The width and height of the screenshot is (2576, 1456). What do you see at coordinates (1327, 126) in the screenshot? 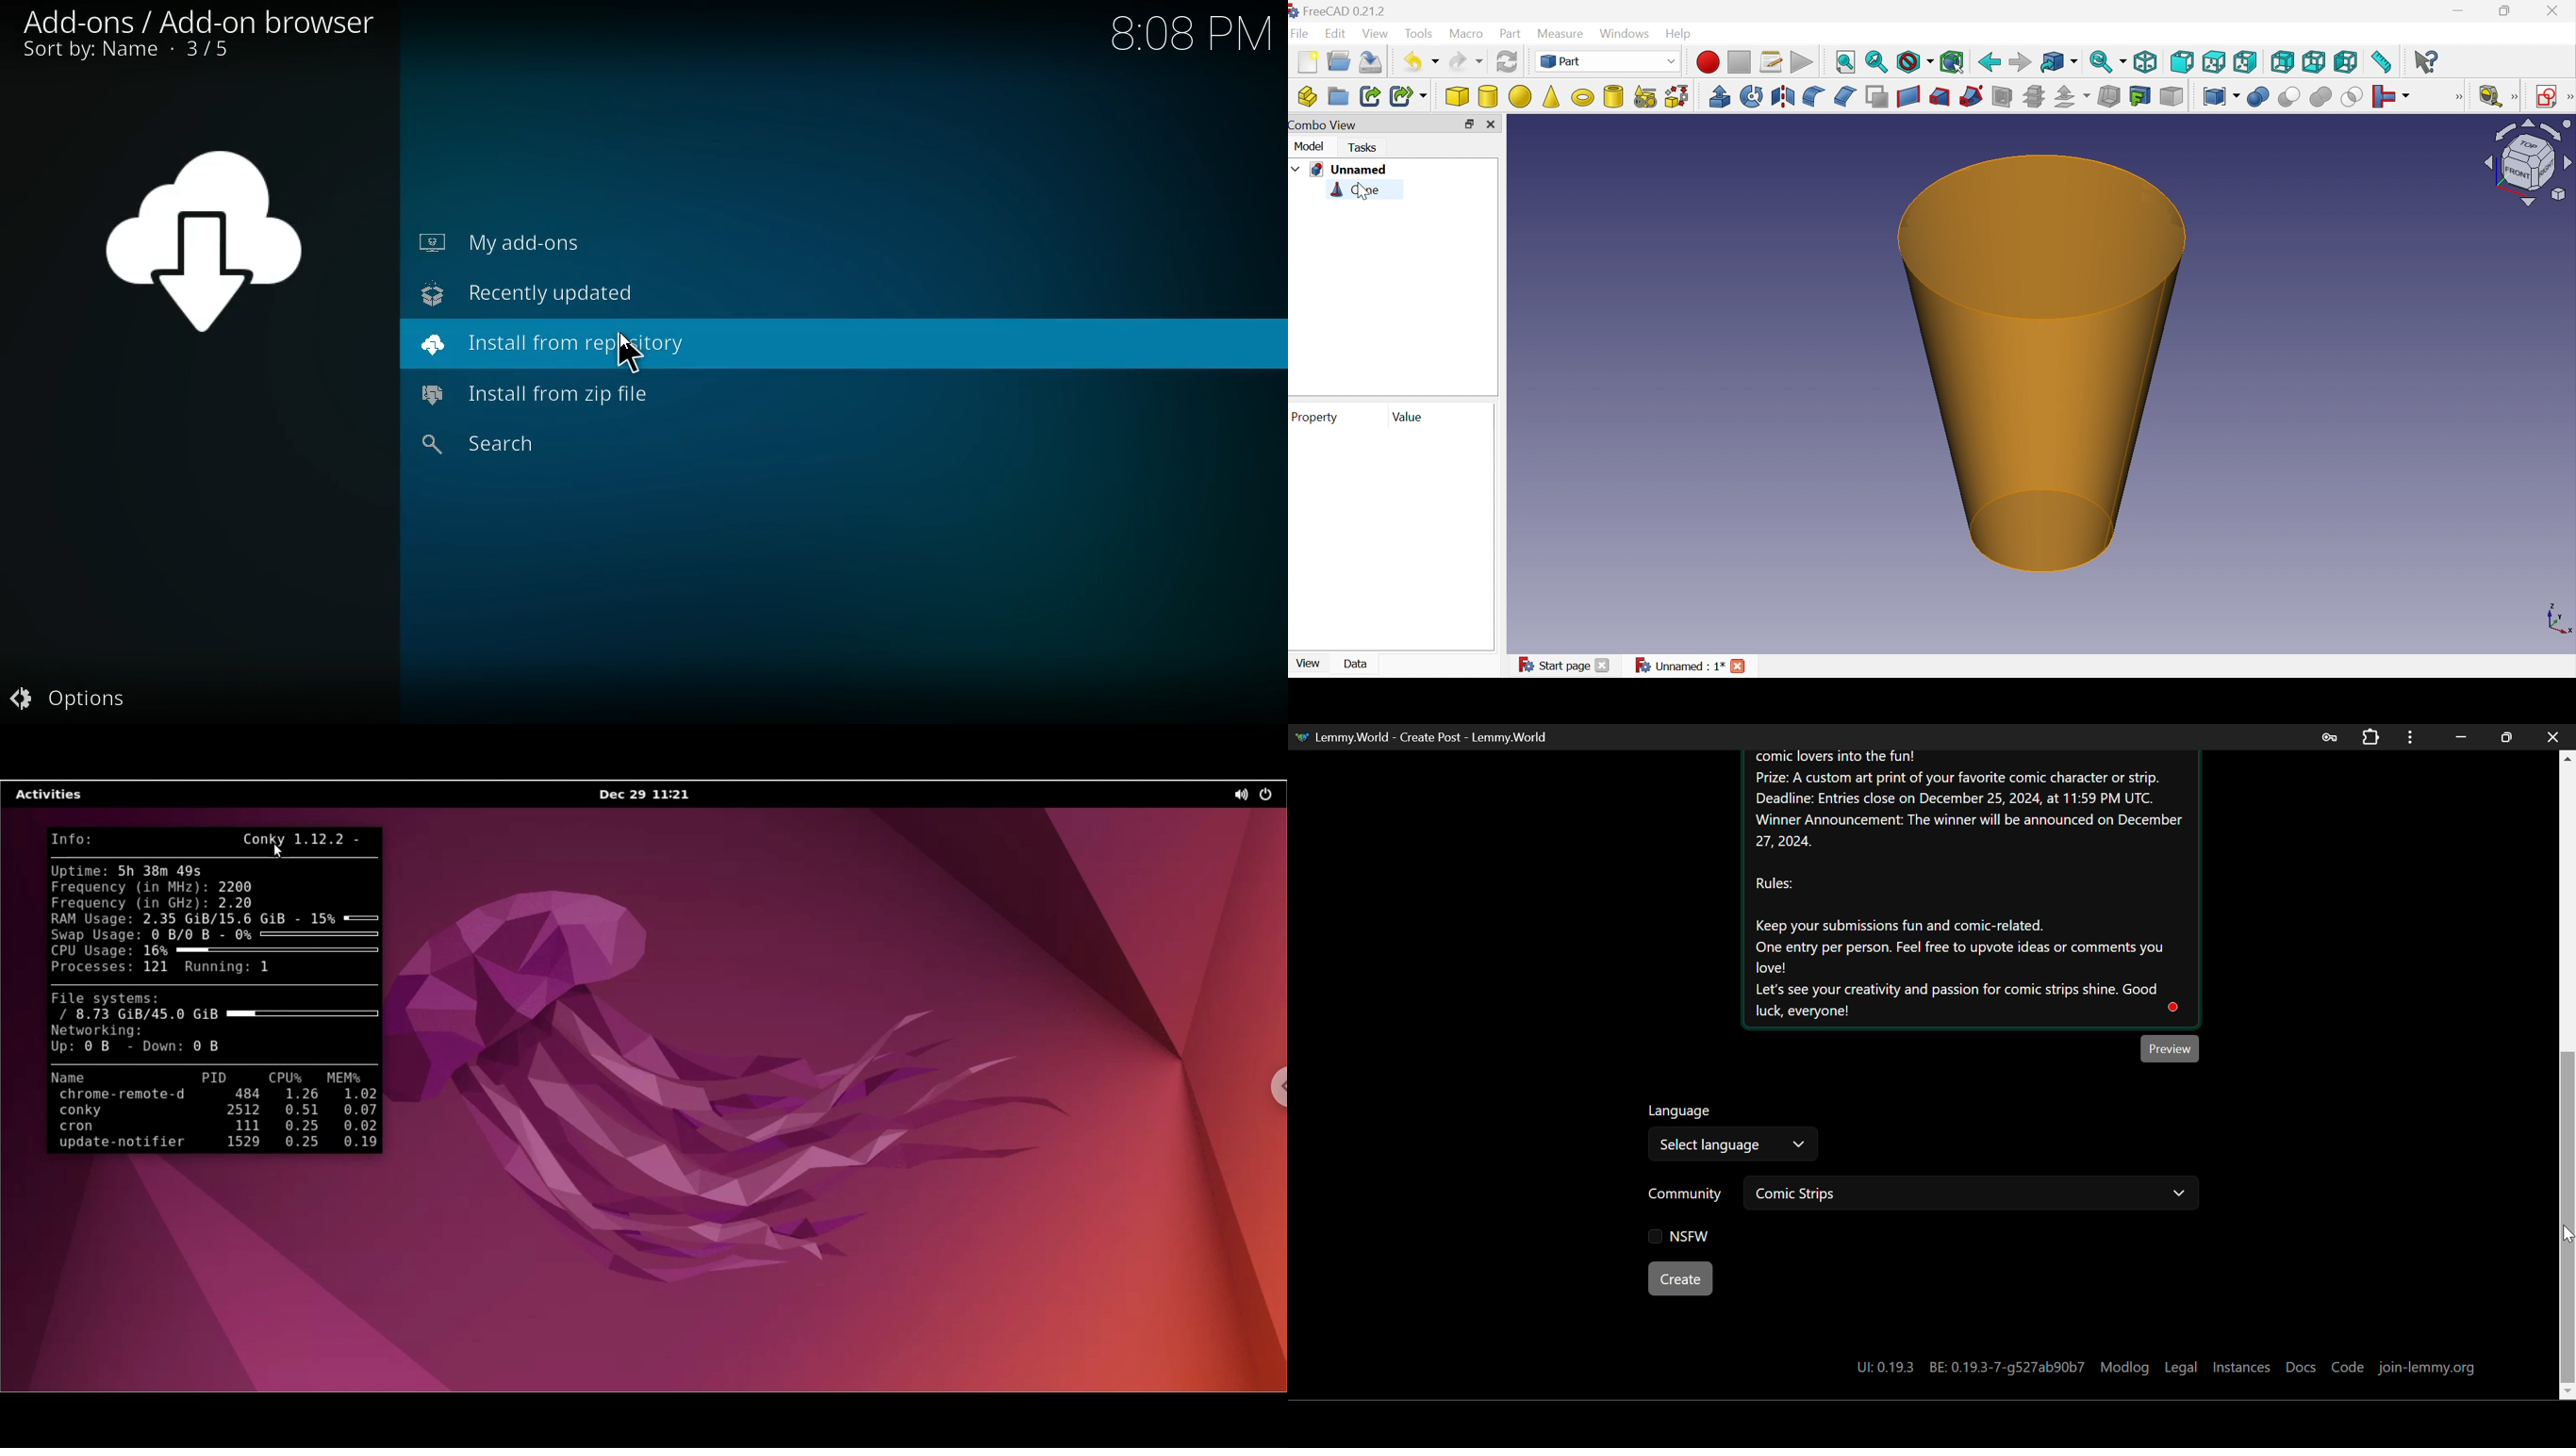
I see `Combo View` at bounding box center [1327, 126].